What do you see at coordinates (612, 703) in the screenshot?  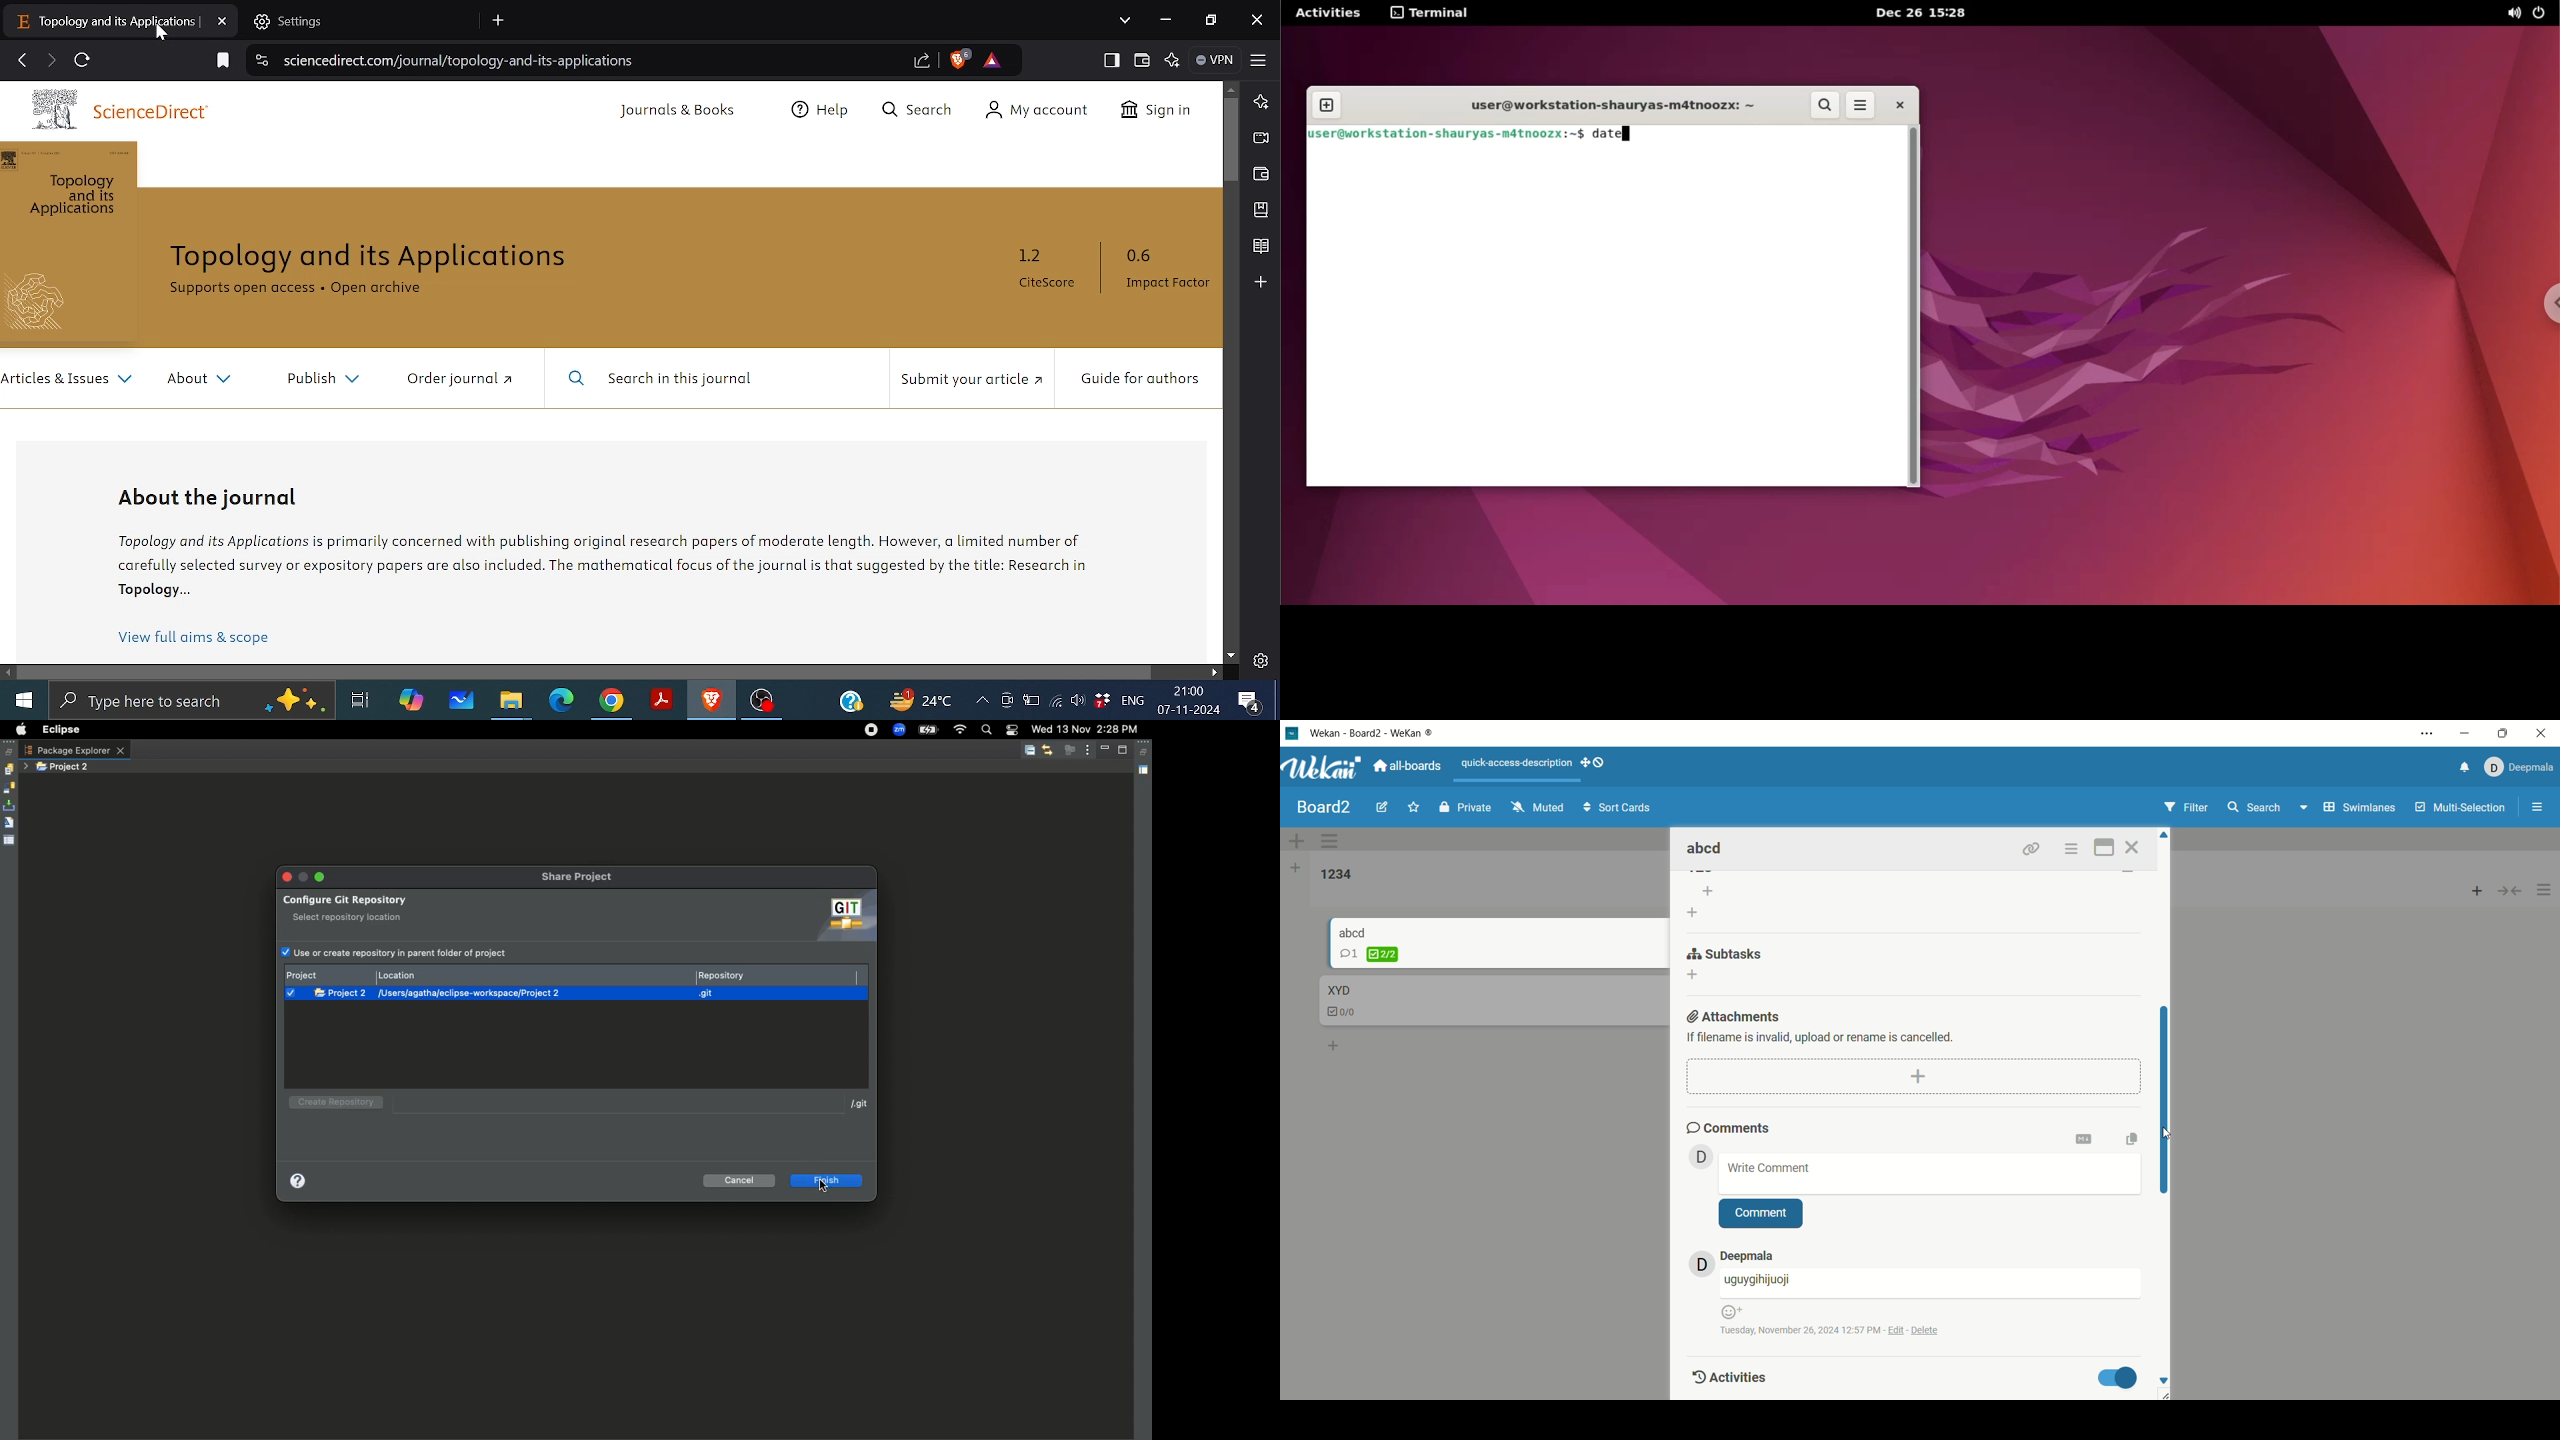 I see `Chorme` at bounding box center [612, 703].